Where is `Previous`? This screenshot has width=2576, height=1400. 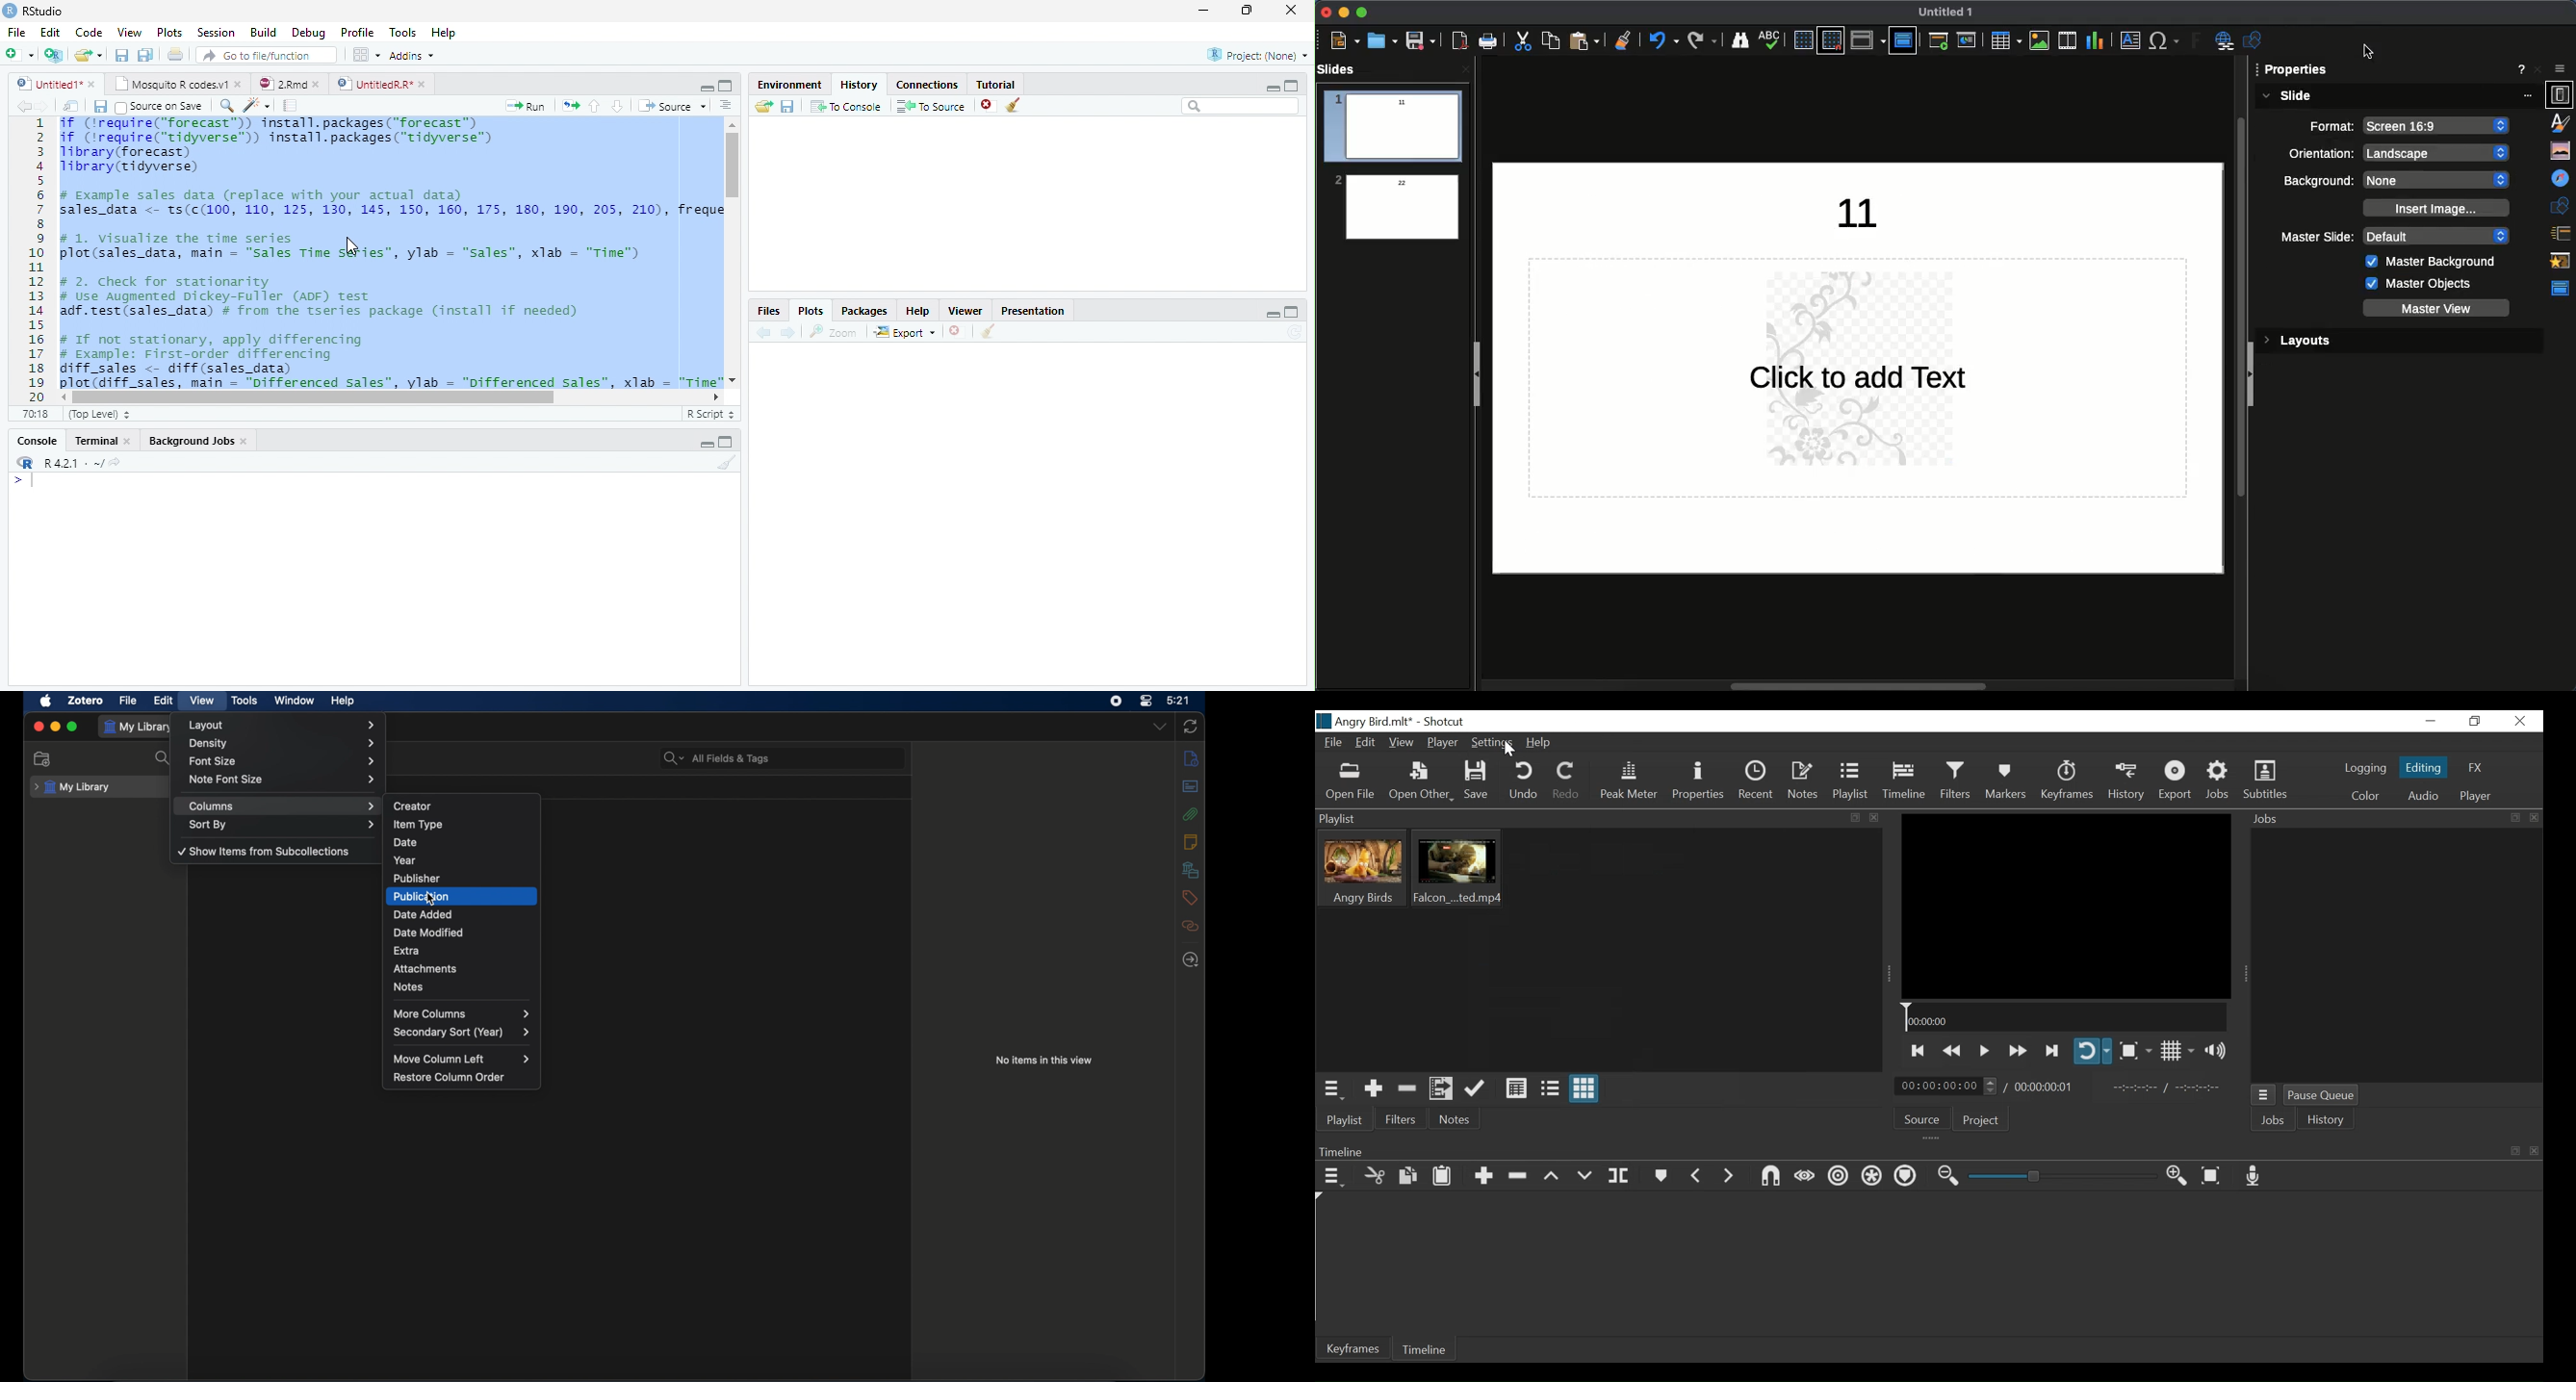
Previous is located at coordinates (763, 332).